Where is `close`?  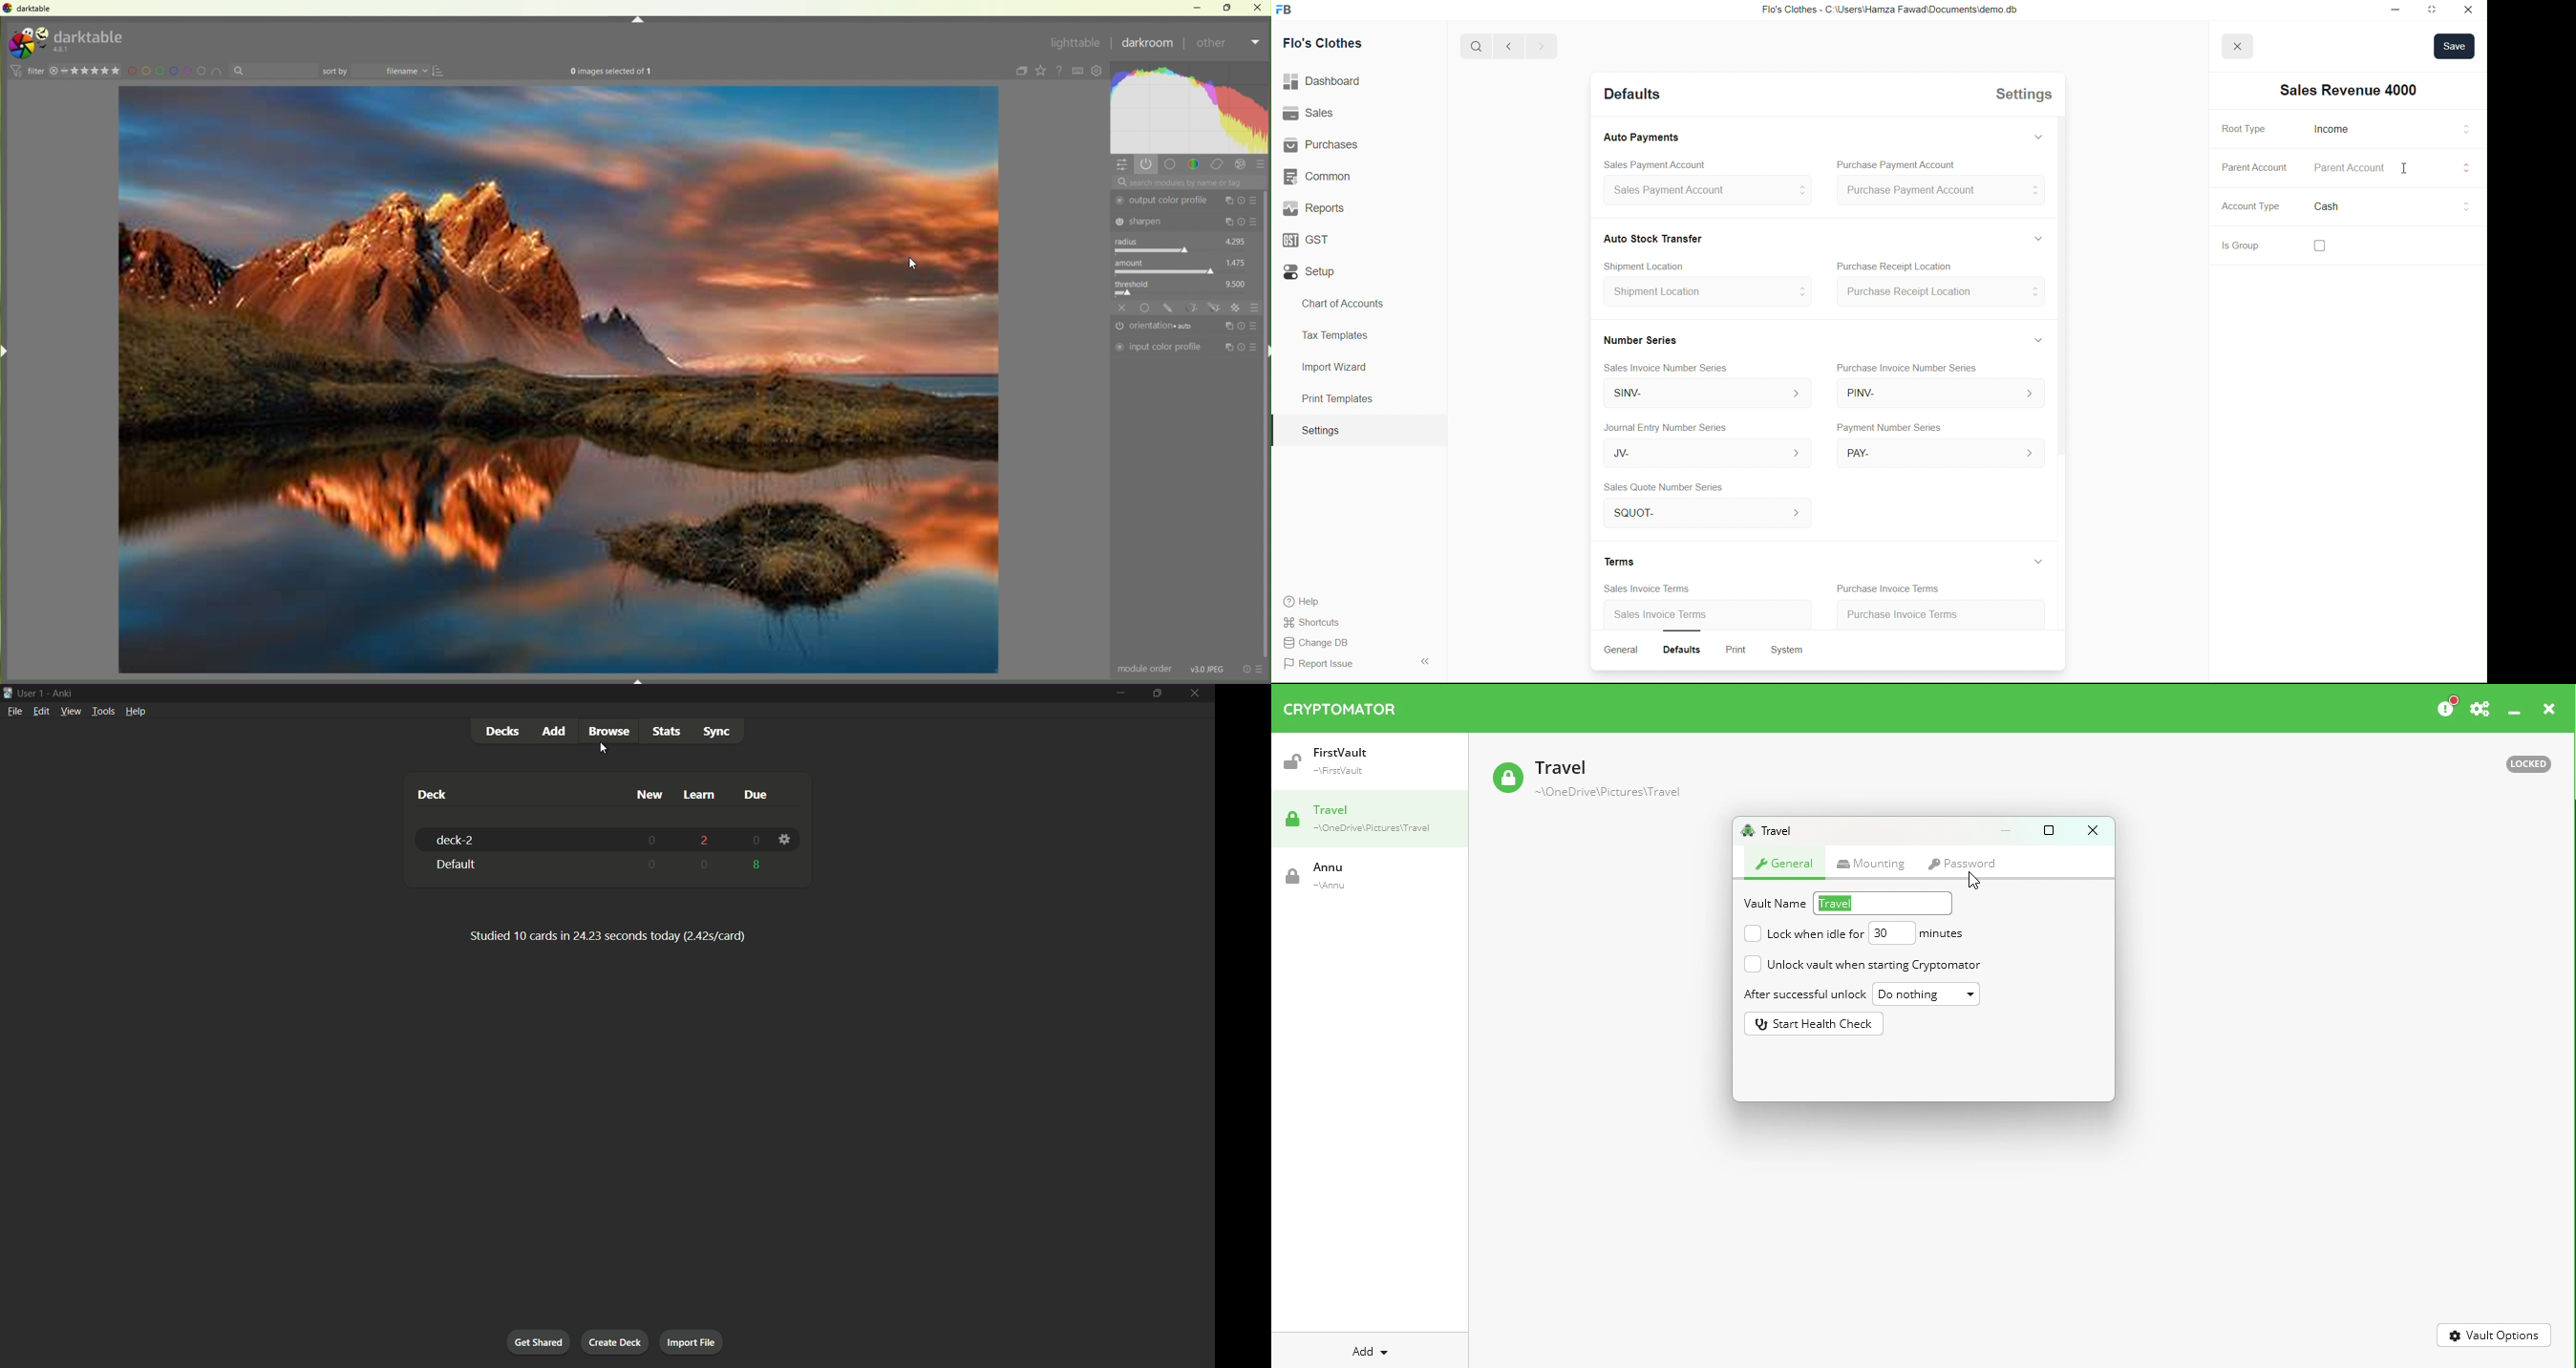 close is located at coordinates (2236, 46).